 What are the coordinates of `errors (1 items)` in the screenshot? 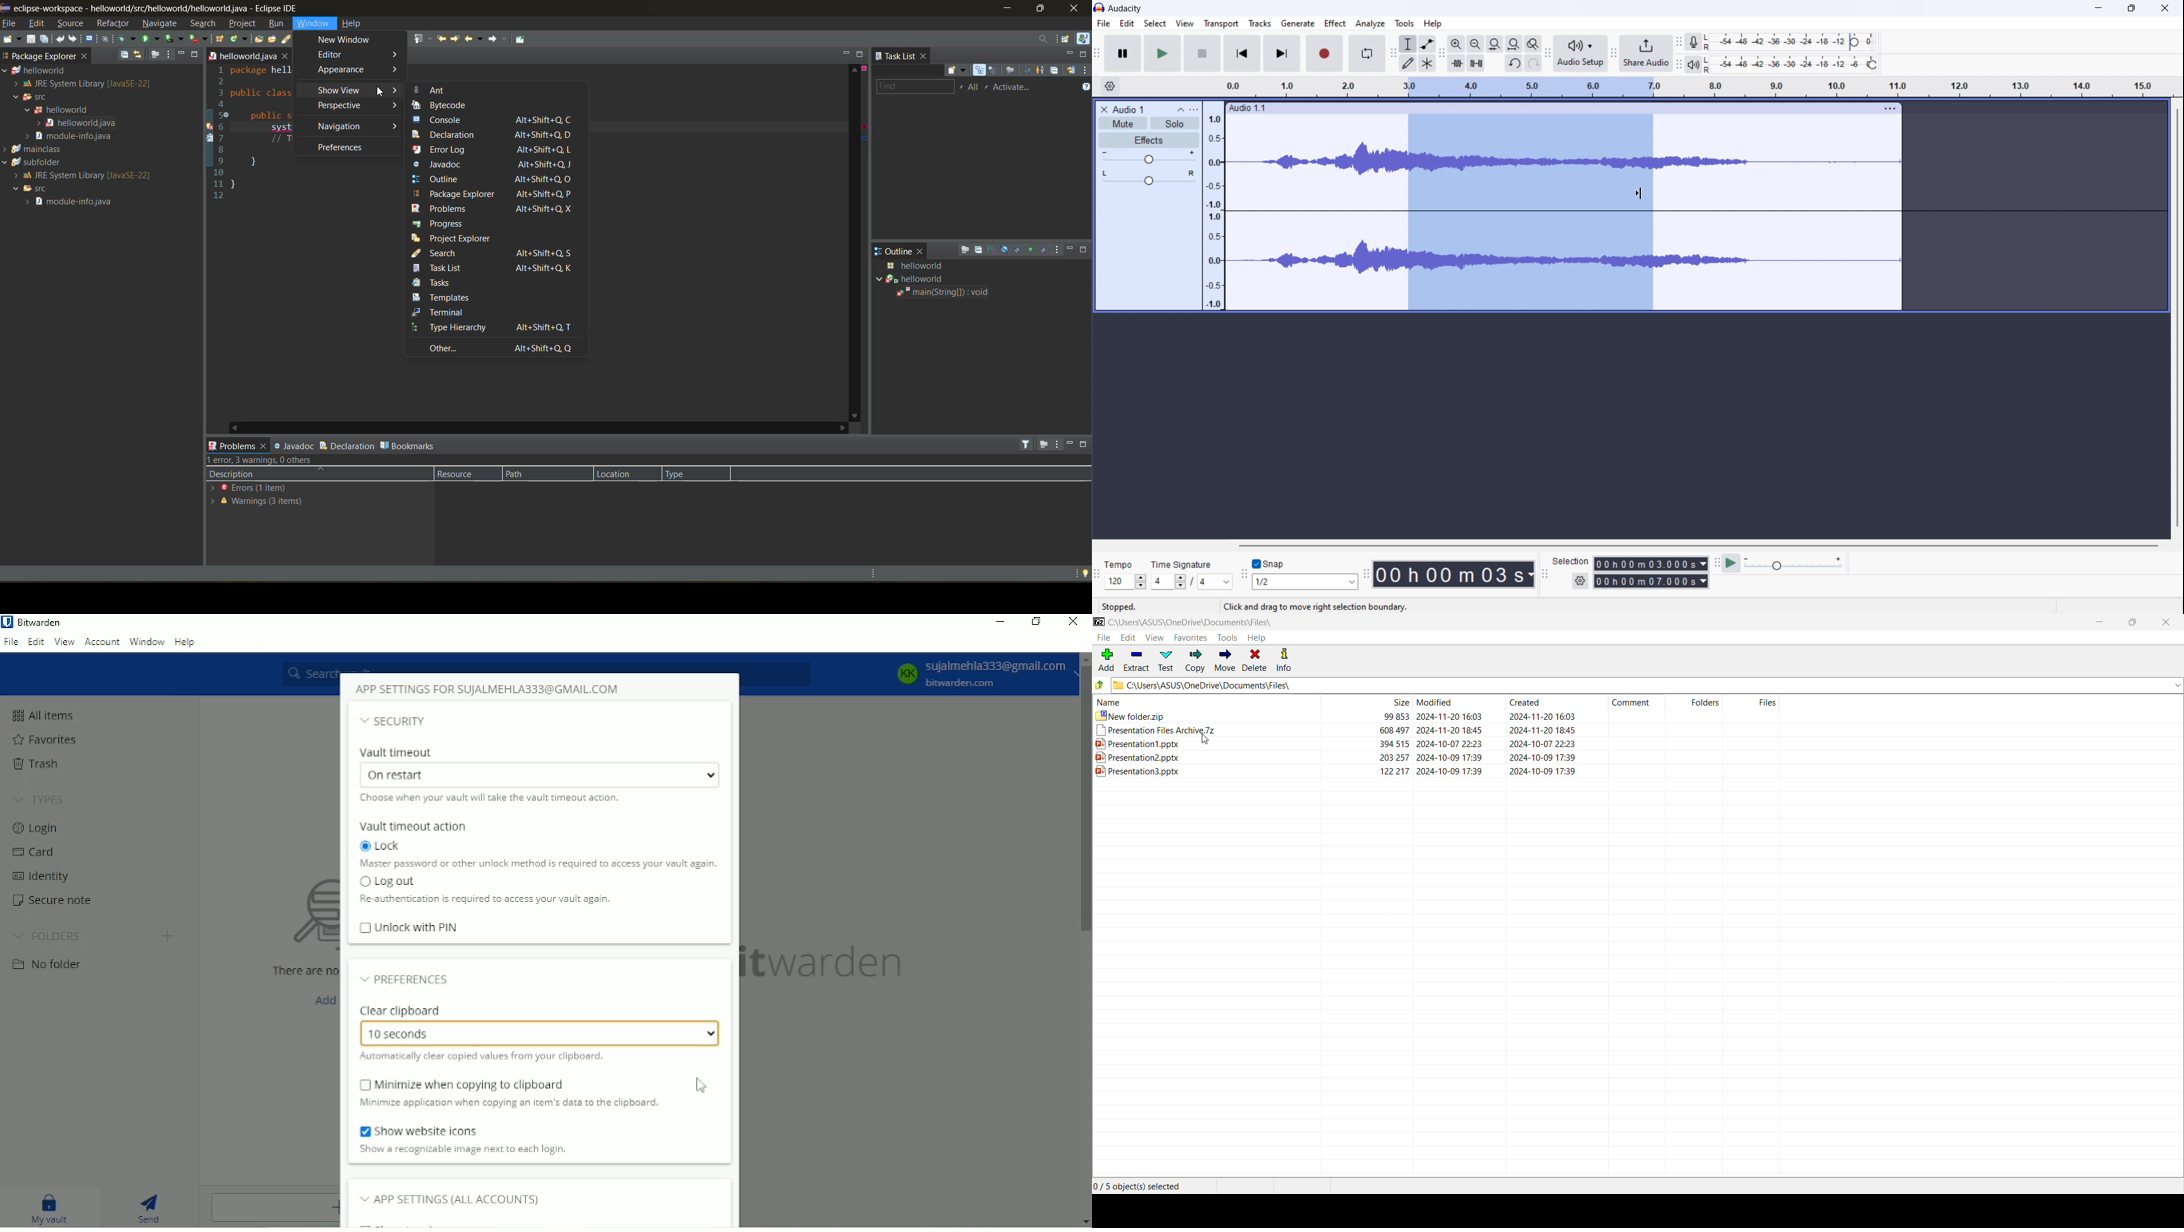 It's located at (266, 491).